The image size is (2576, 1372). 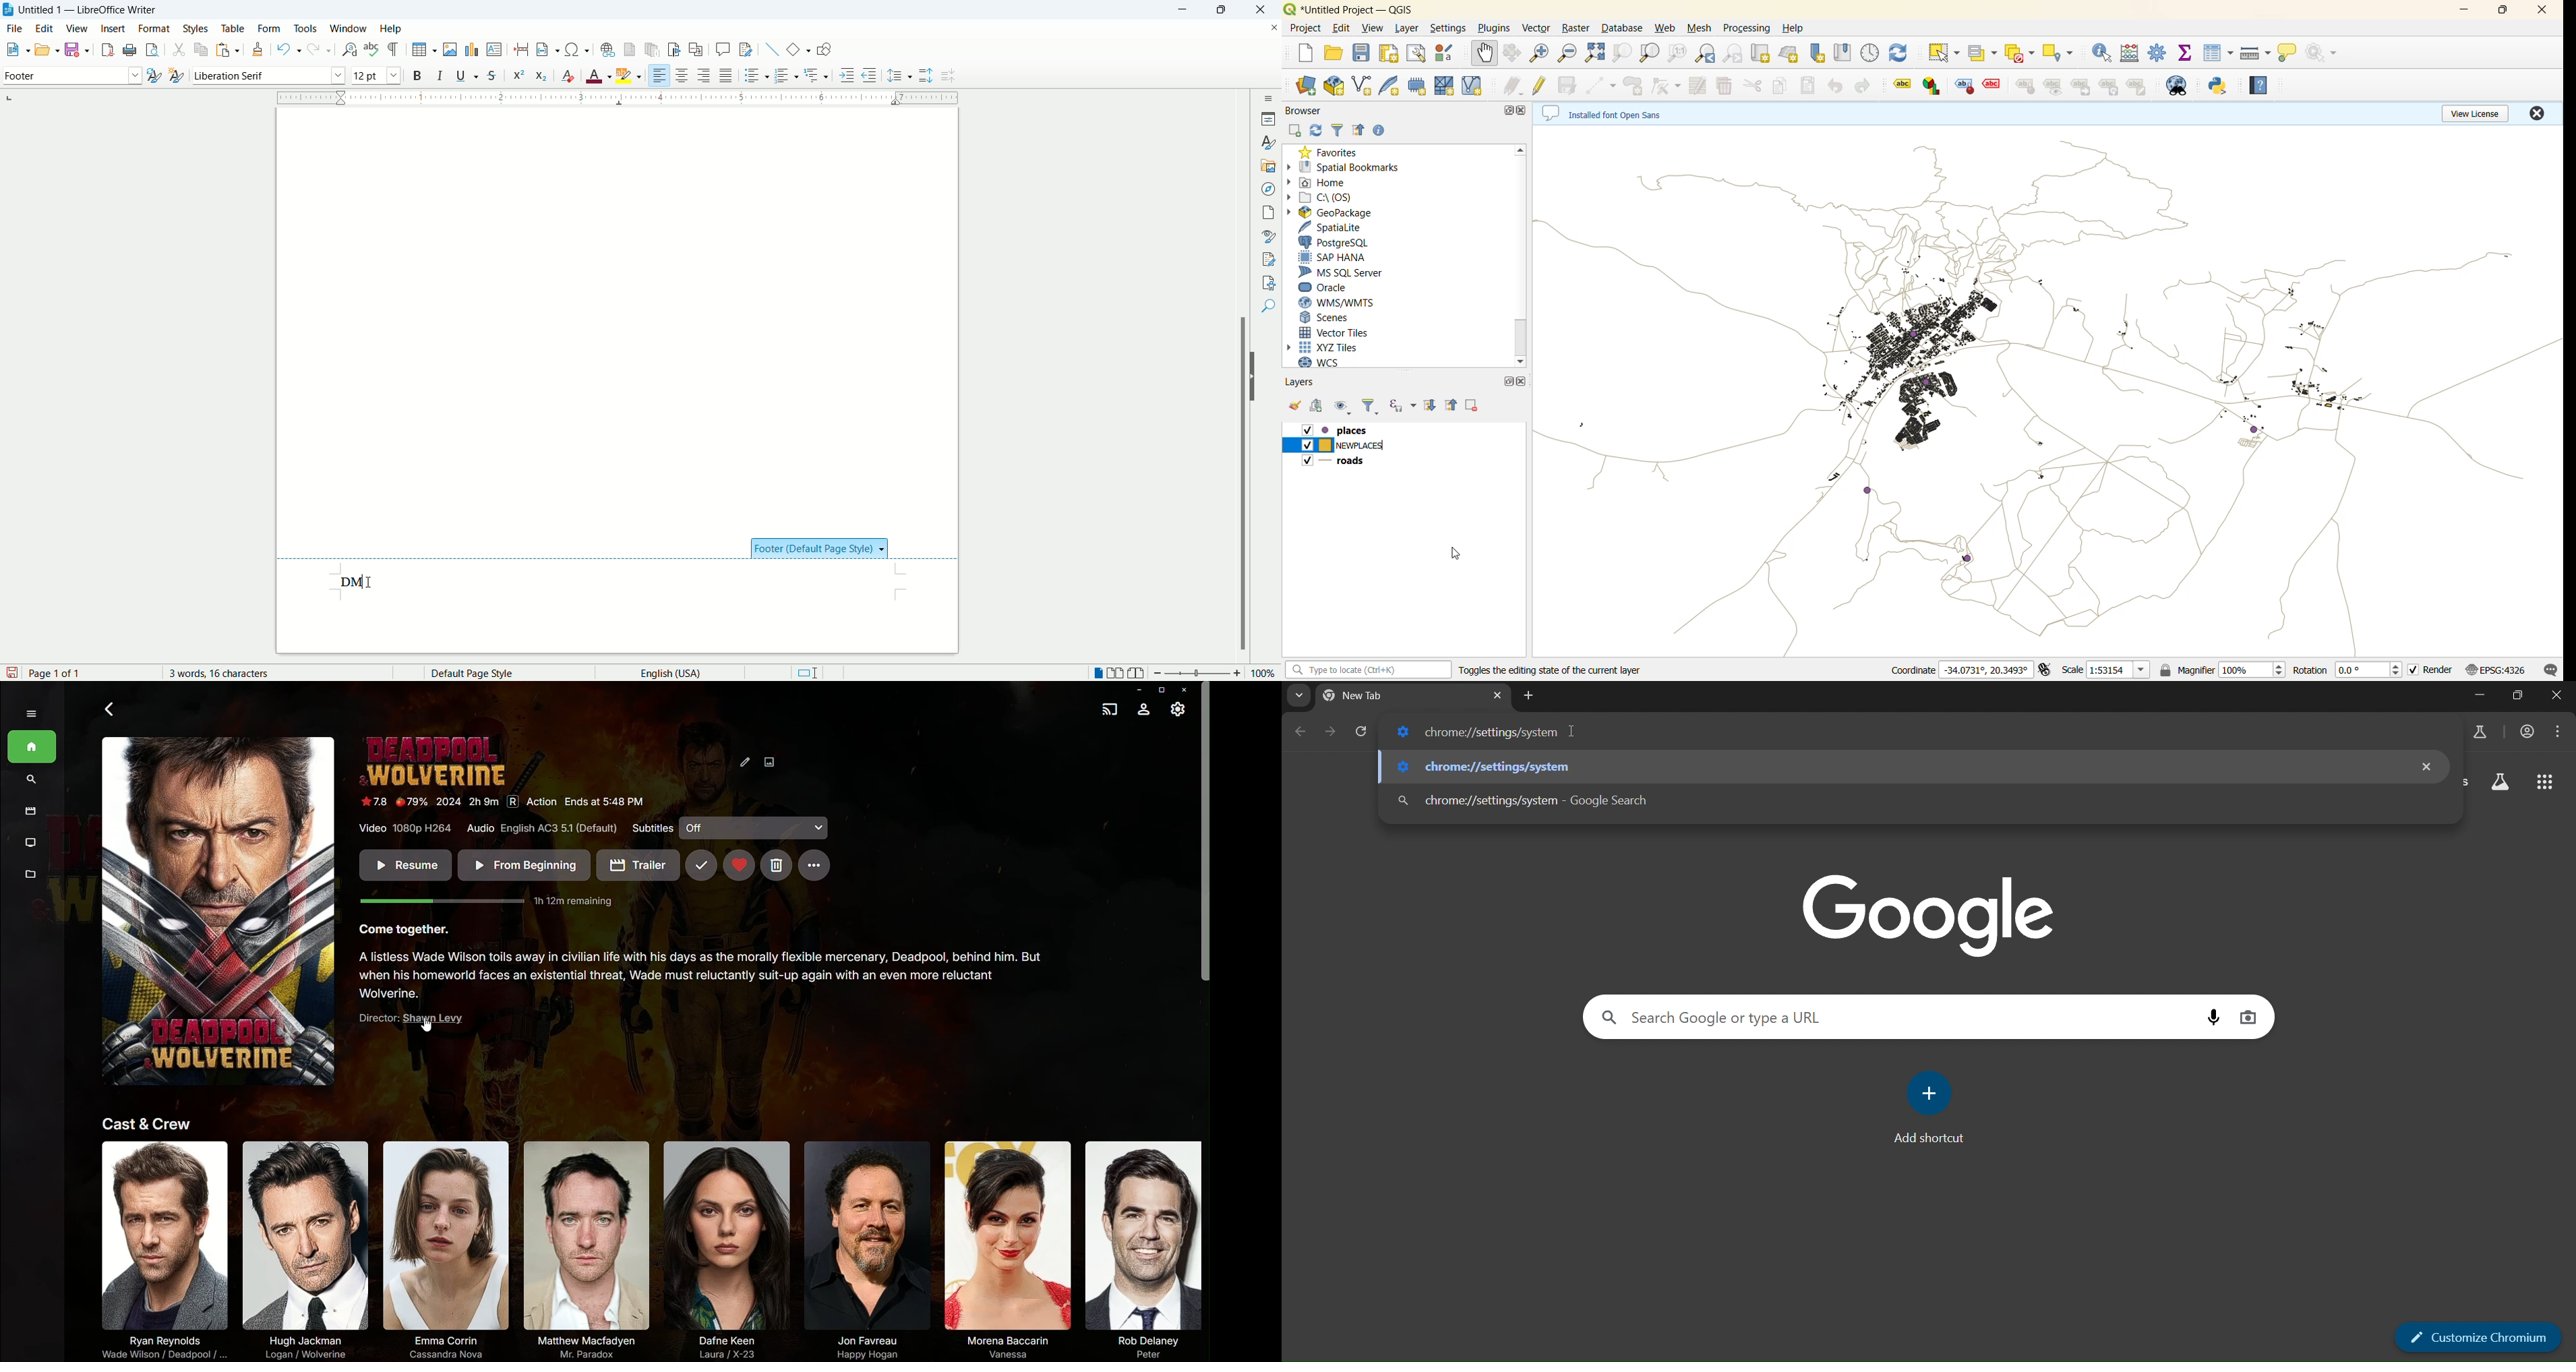 What do you see at coordinates (1227, 11) in the screenshot?
I see `maximize` at bounding box center [1227, 11].